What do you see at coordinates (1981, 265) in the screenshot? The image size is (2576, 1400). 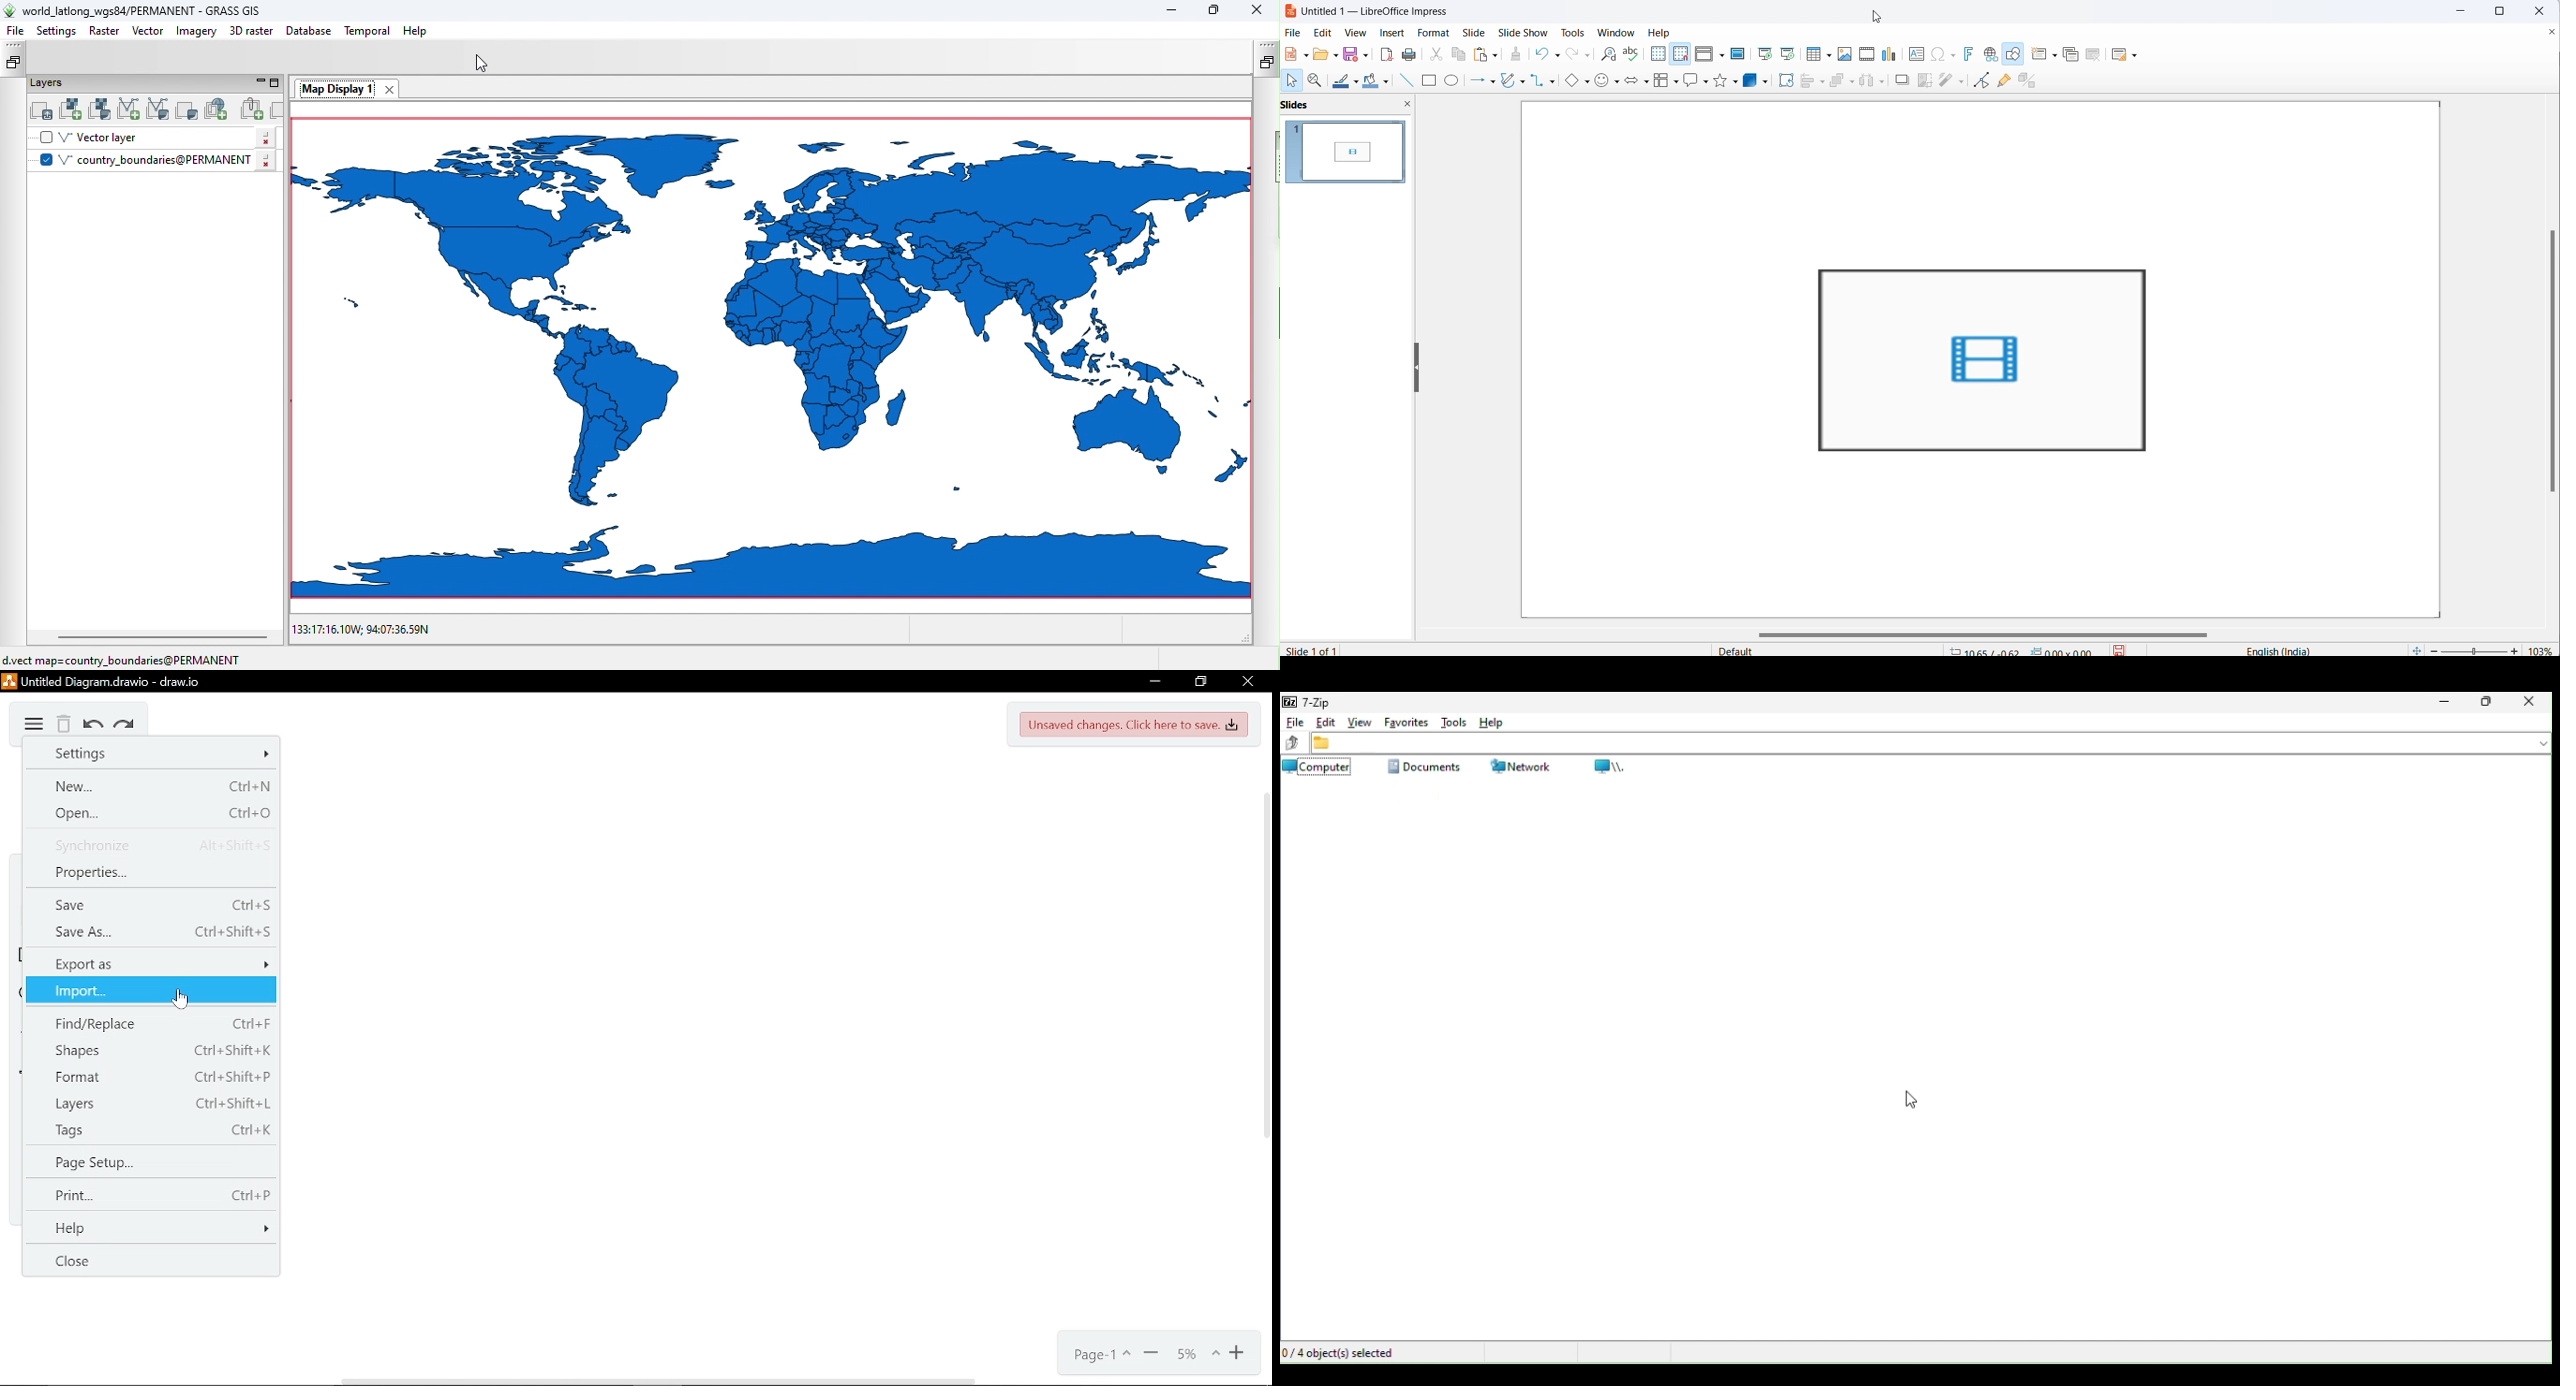 I see `selection markup` at bounding box center [1981, 265].